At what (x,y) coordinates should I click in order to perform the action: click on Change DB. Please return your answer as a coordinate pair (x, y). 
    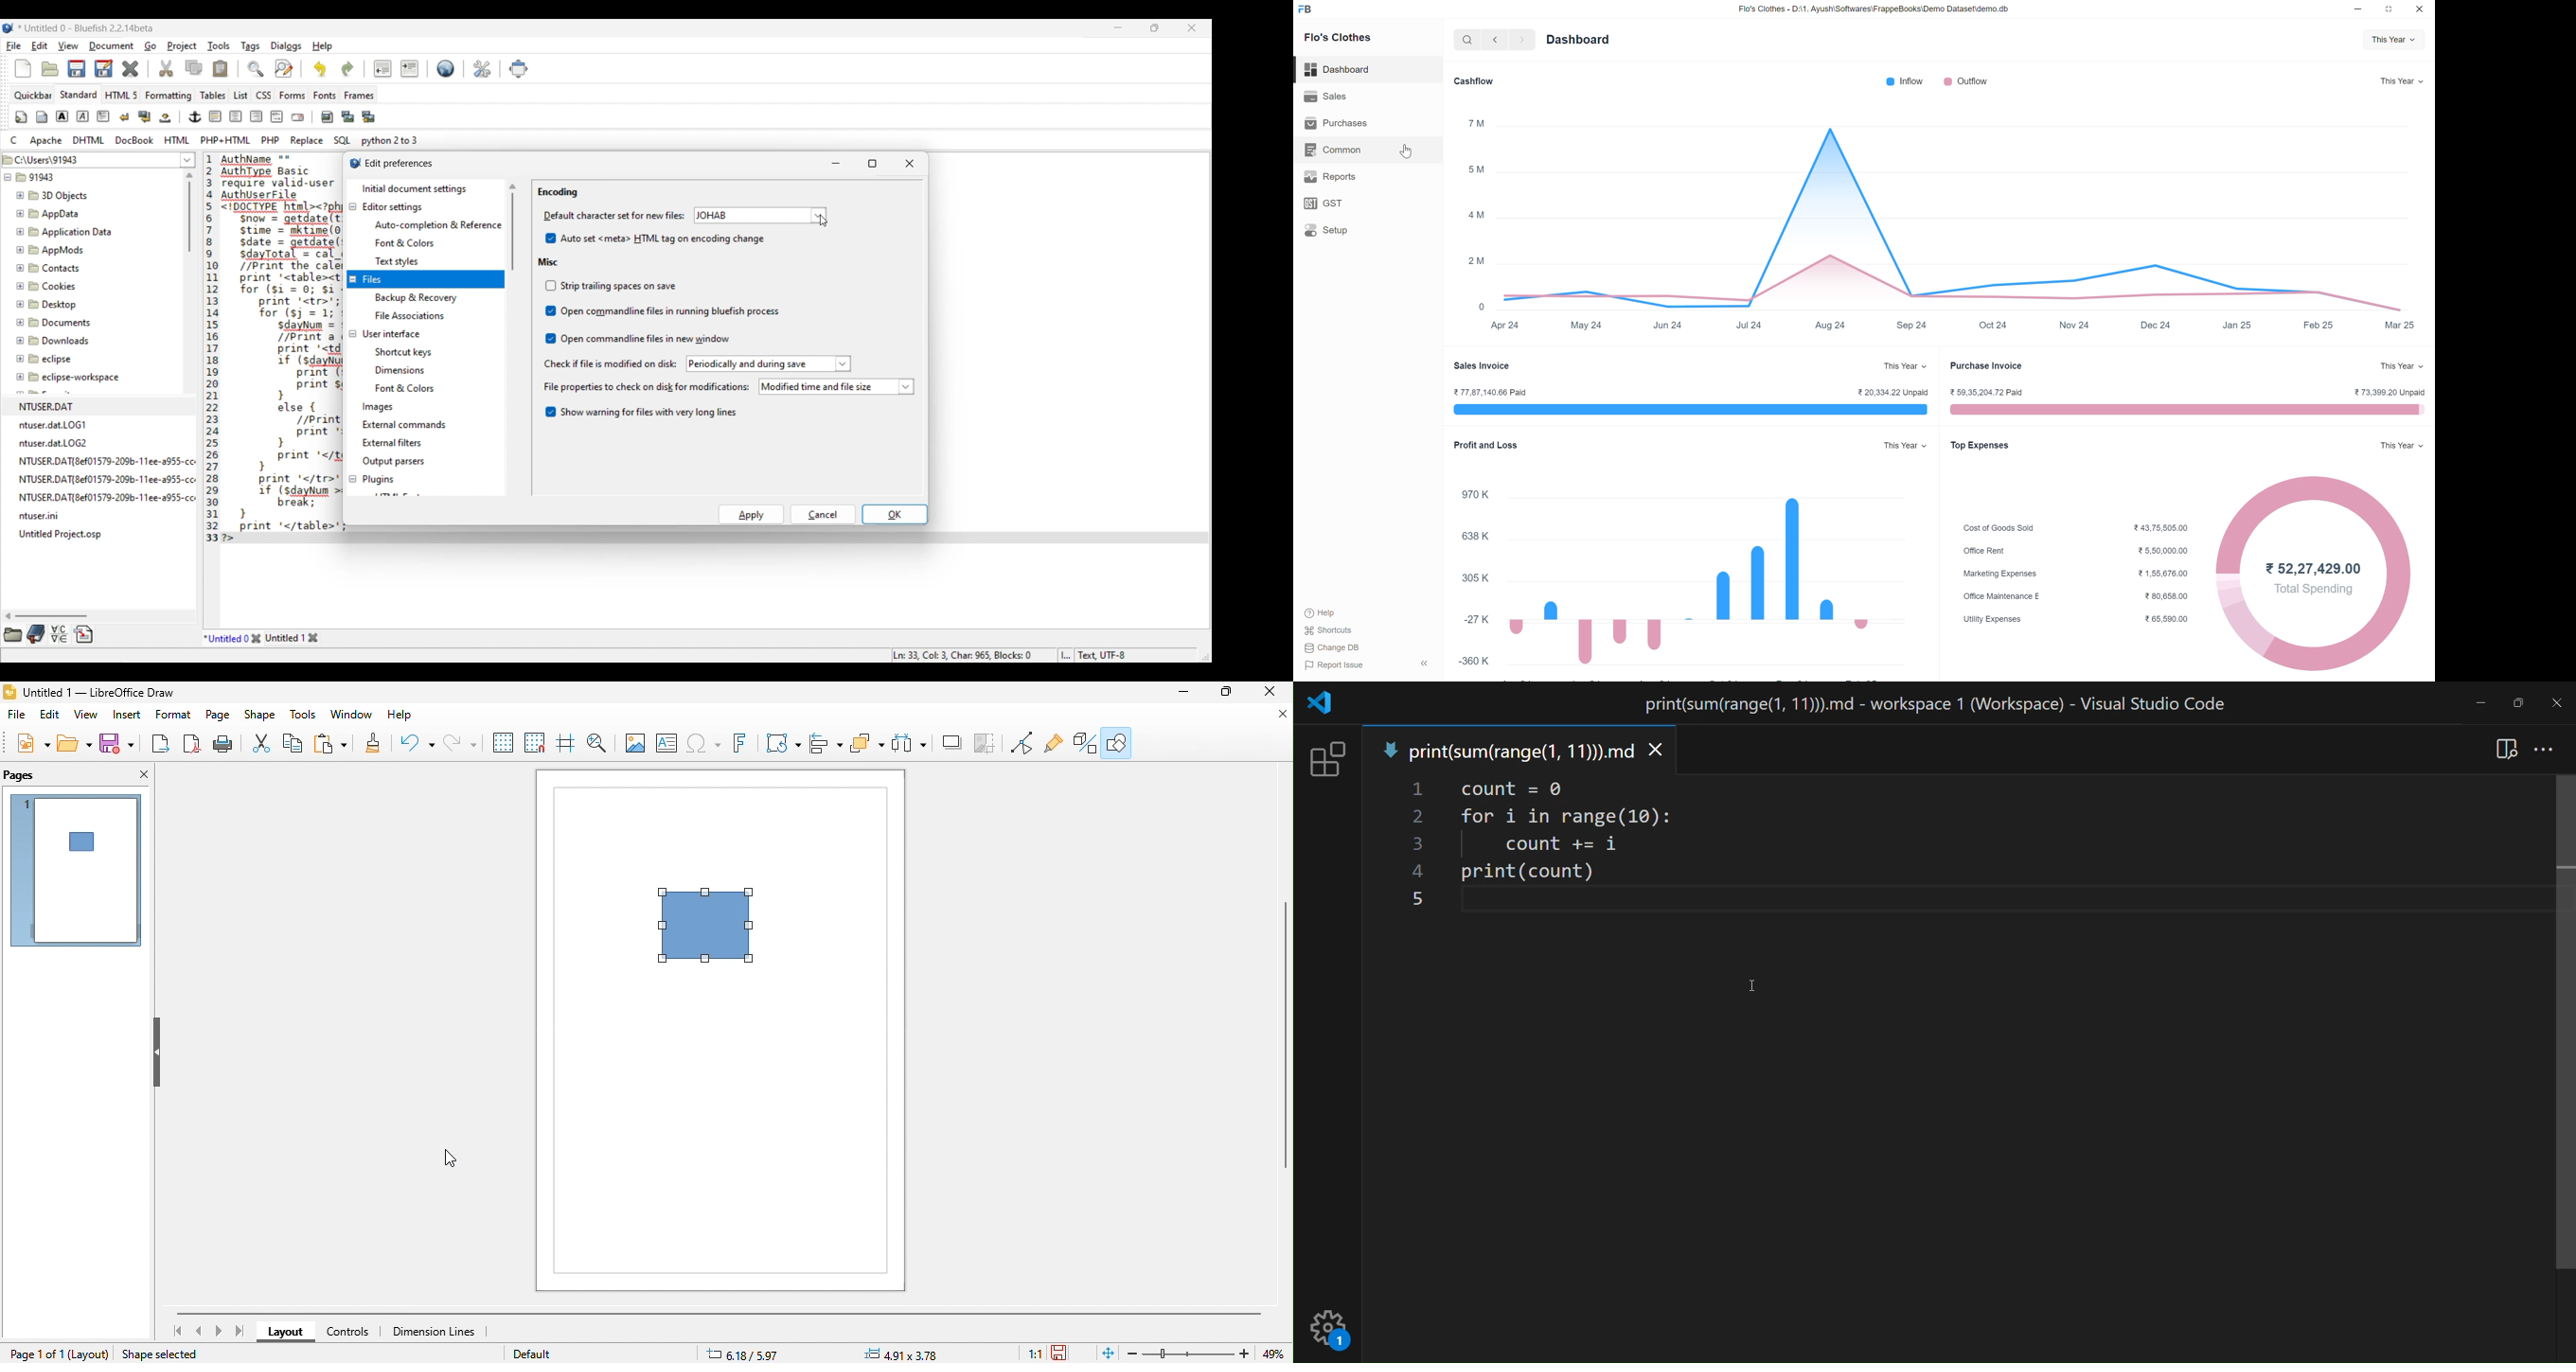
    Looking at the image, I should click on (1351, 649).